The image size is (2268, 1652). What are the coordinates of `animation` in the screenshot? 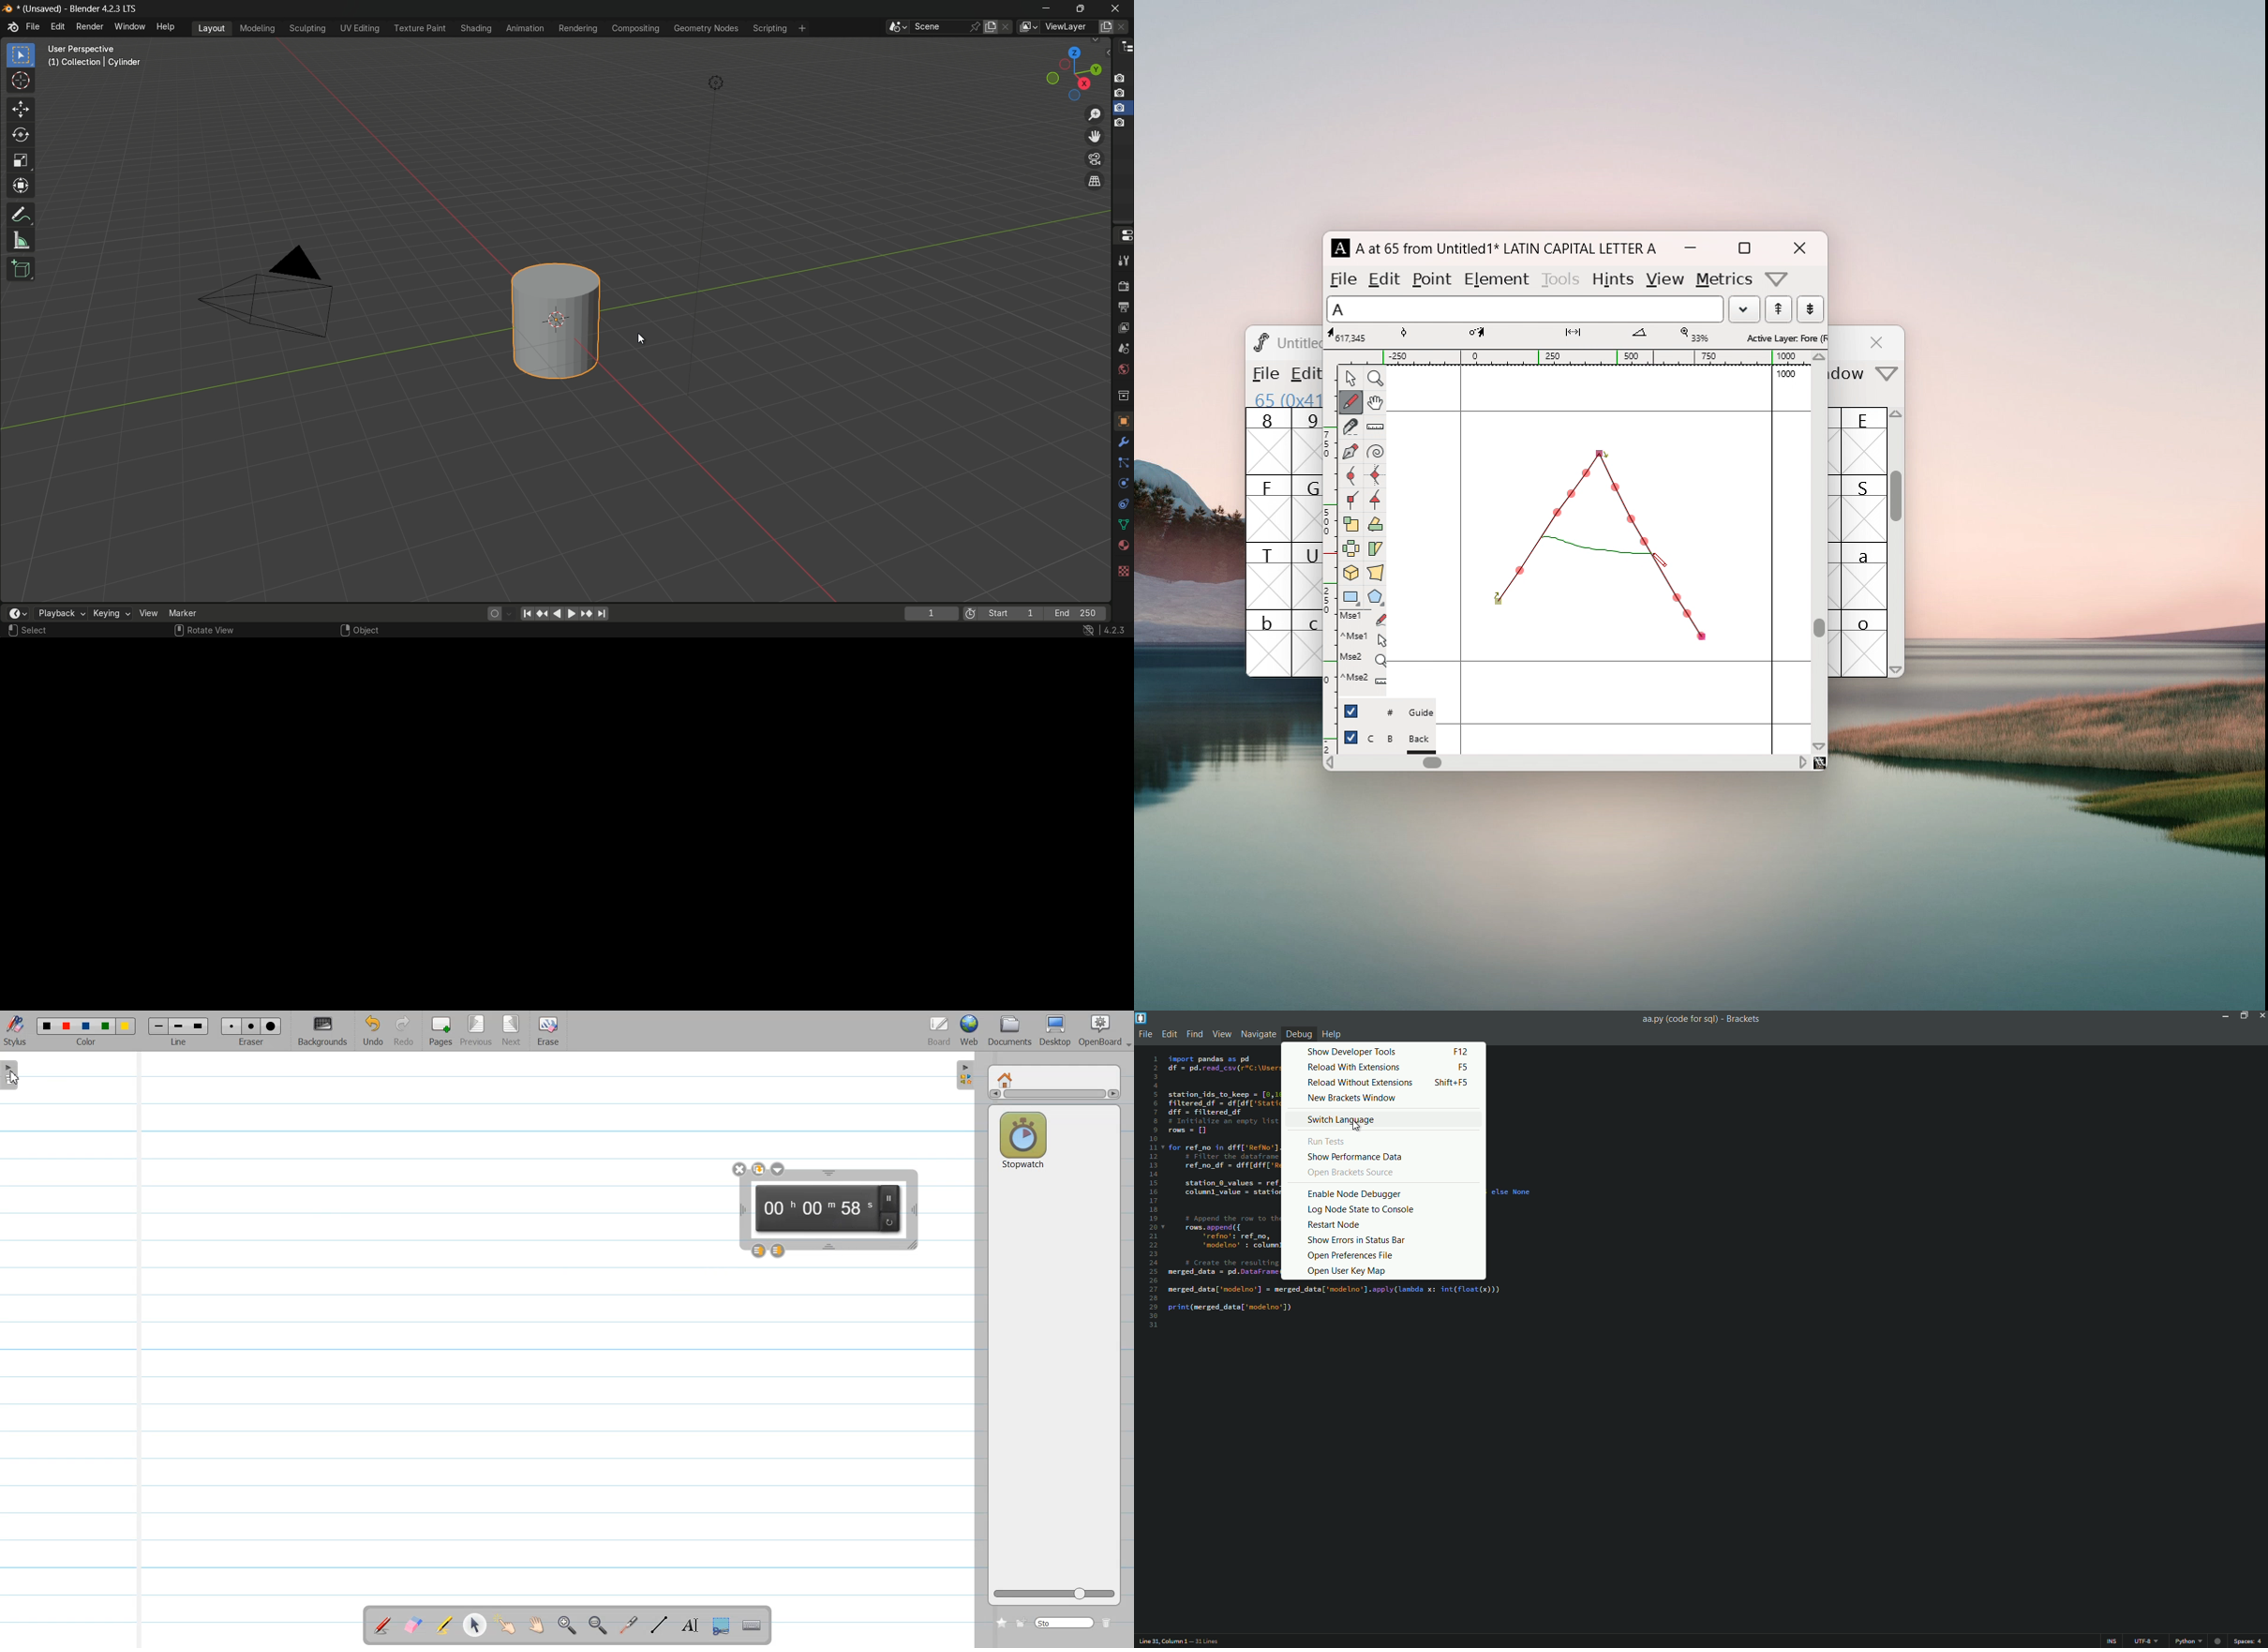 It's located at (525, 28).